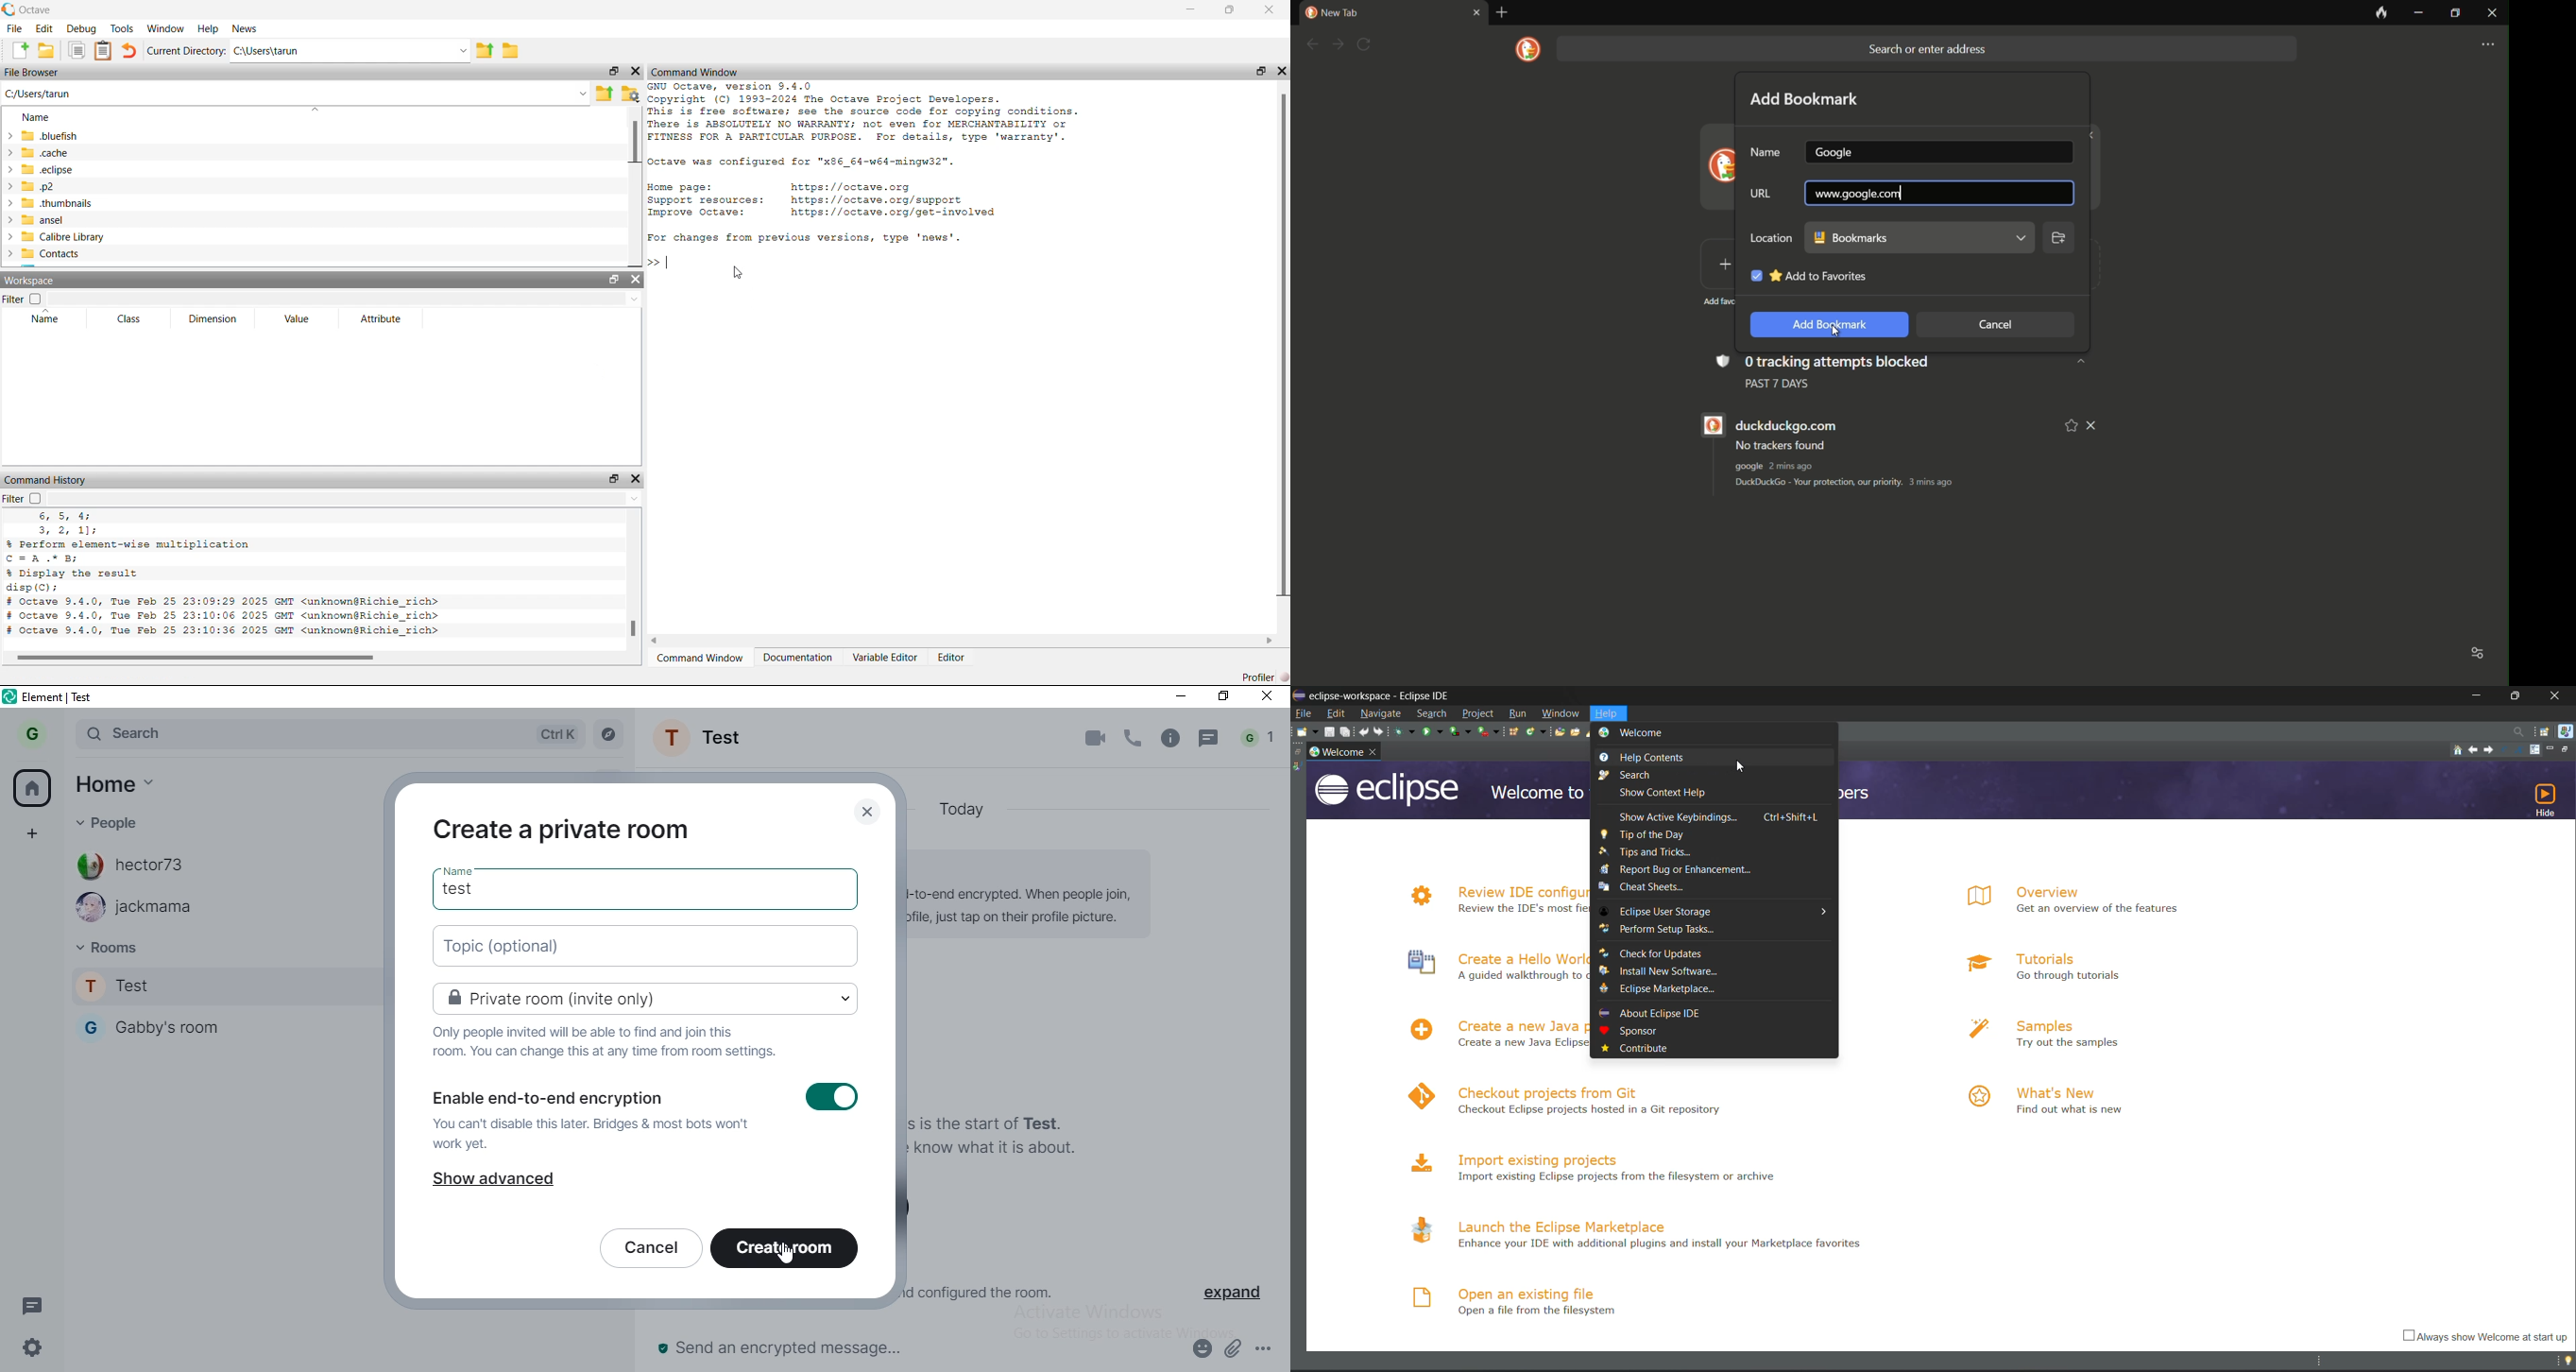  What do you see at coordinates (864, 813) in the screenshot?
I see `close` at bounding box center [864, 813].